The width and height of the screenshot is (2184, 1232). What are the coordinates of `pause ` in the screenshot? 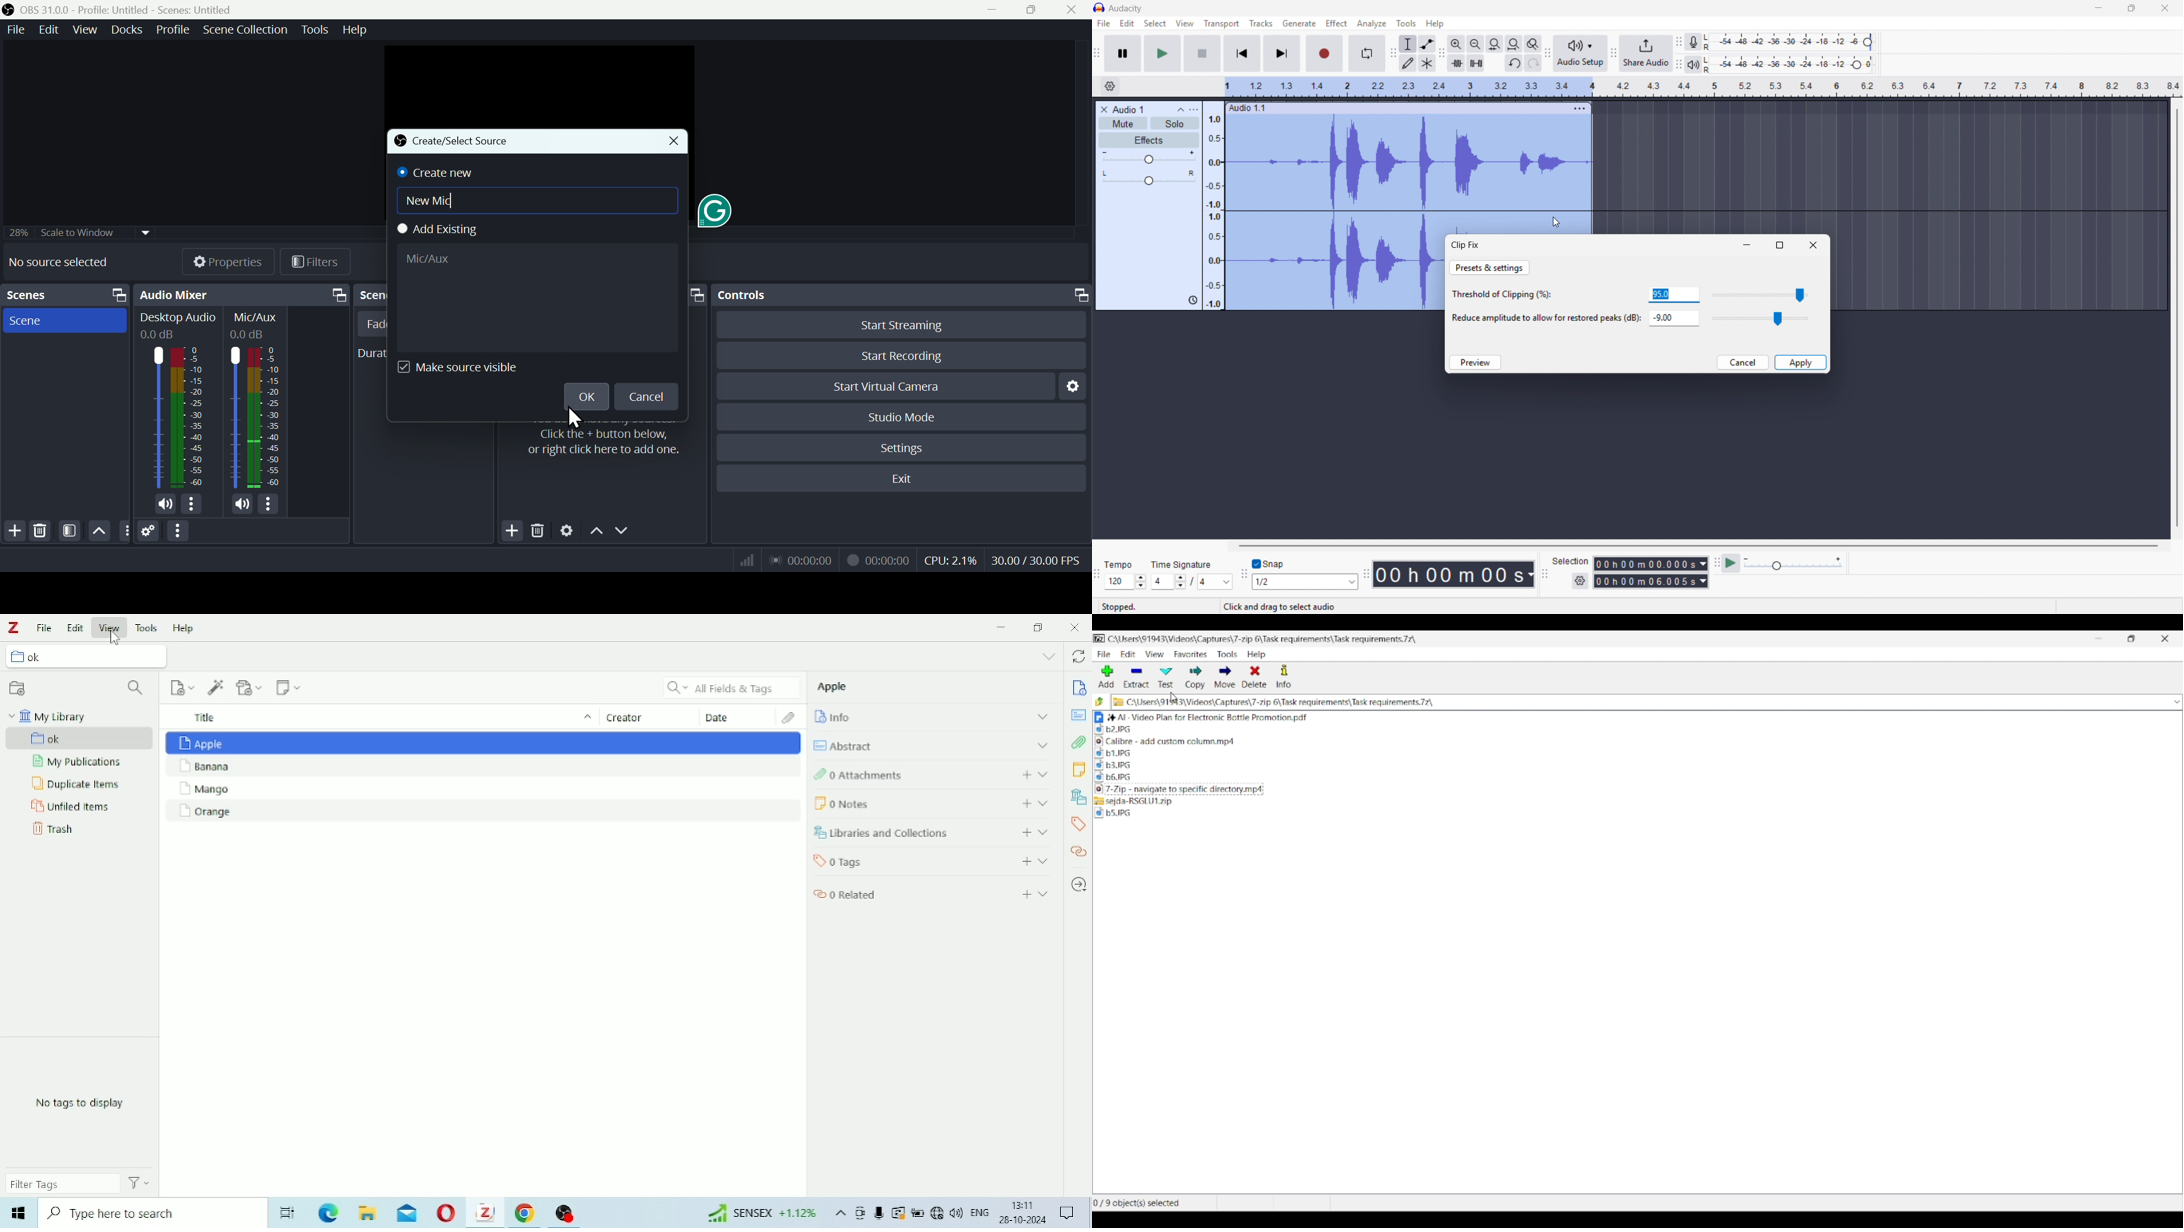 It's located at (1122, 53).